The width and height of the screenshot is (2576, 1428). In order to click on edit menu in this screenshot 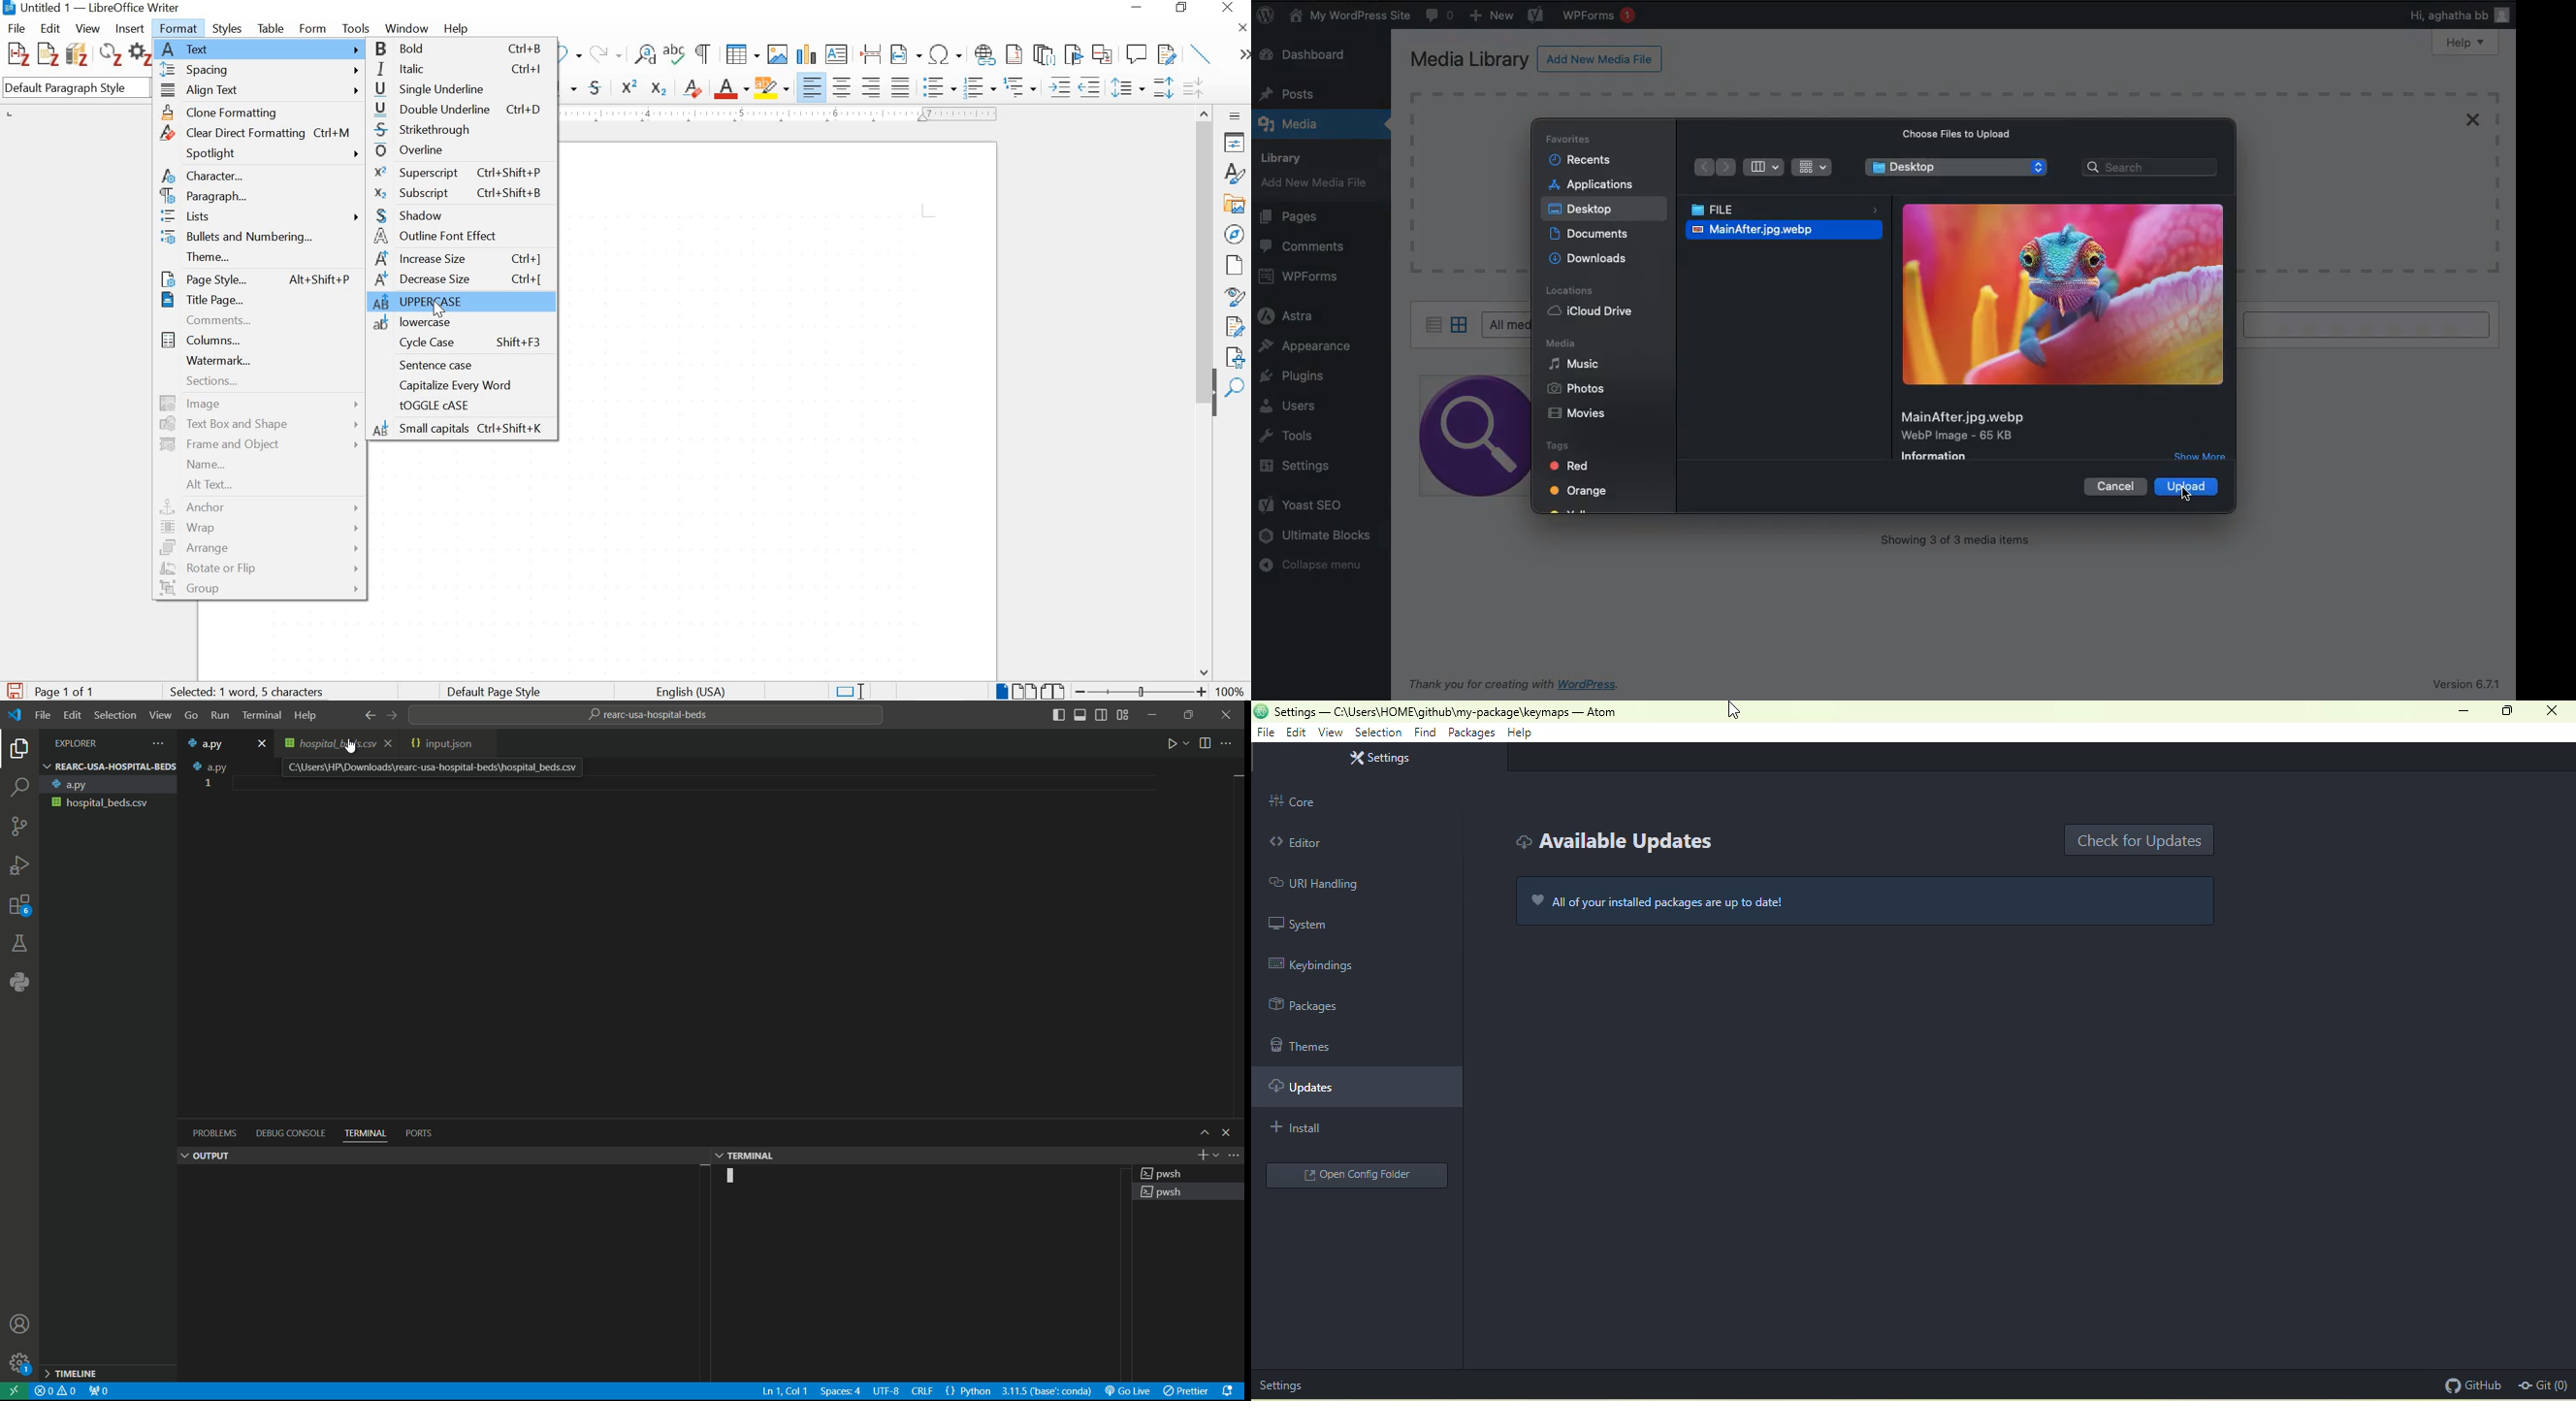, I will do `click(74, 715)`.